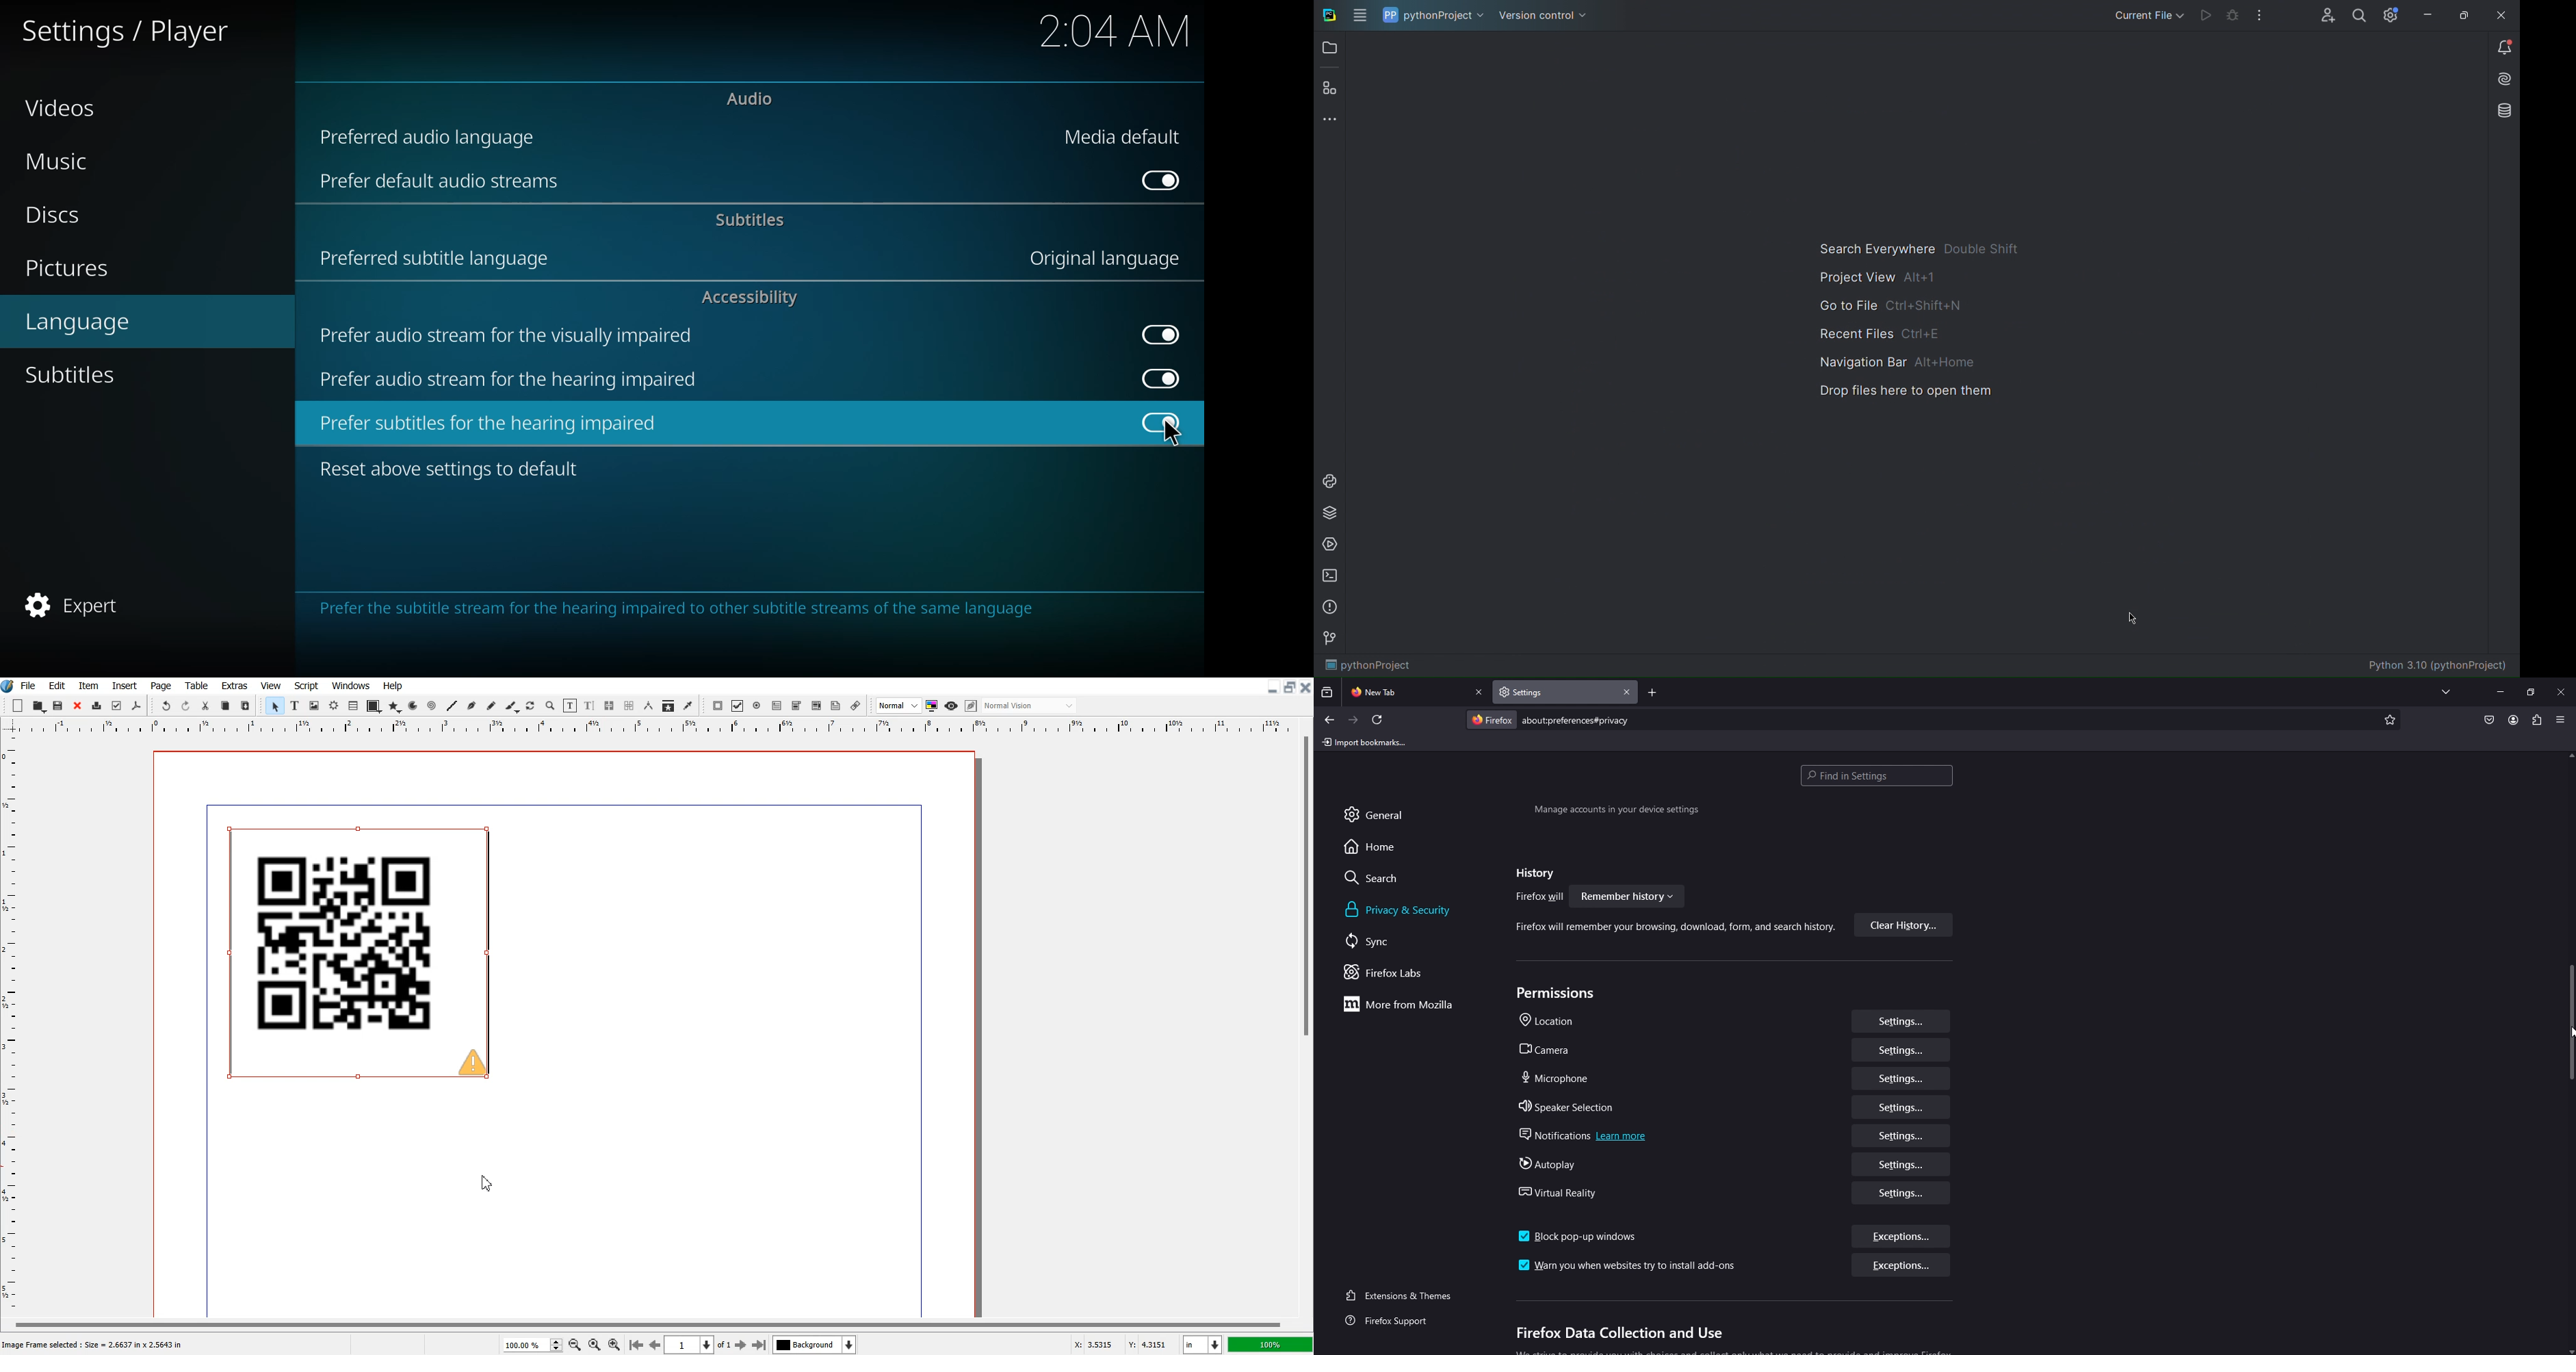 The height and width of the screenshot is (1372, 2576). I want to click on settings, so click(1903, 1136).